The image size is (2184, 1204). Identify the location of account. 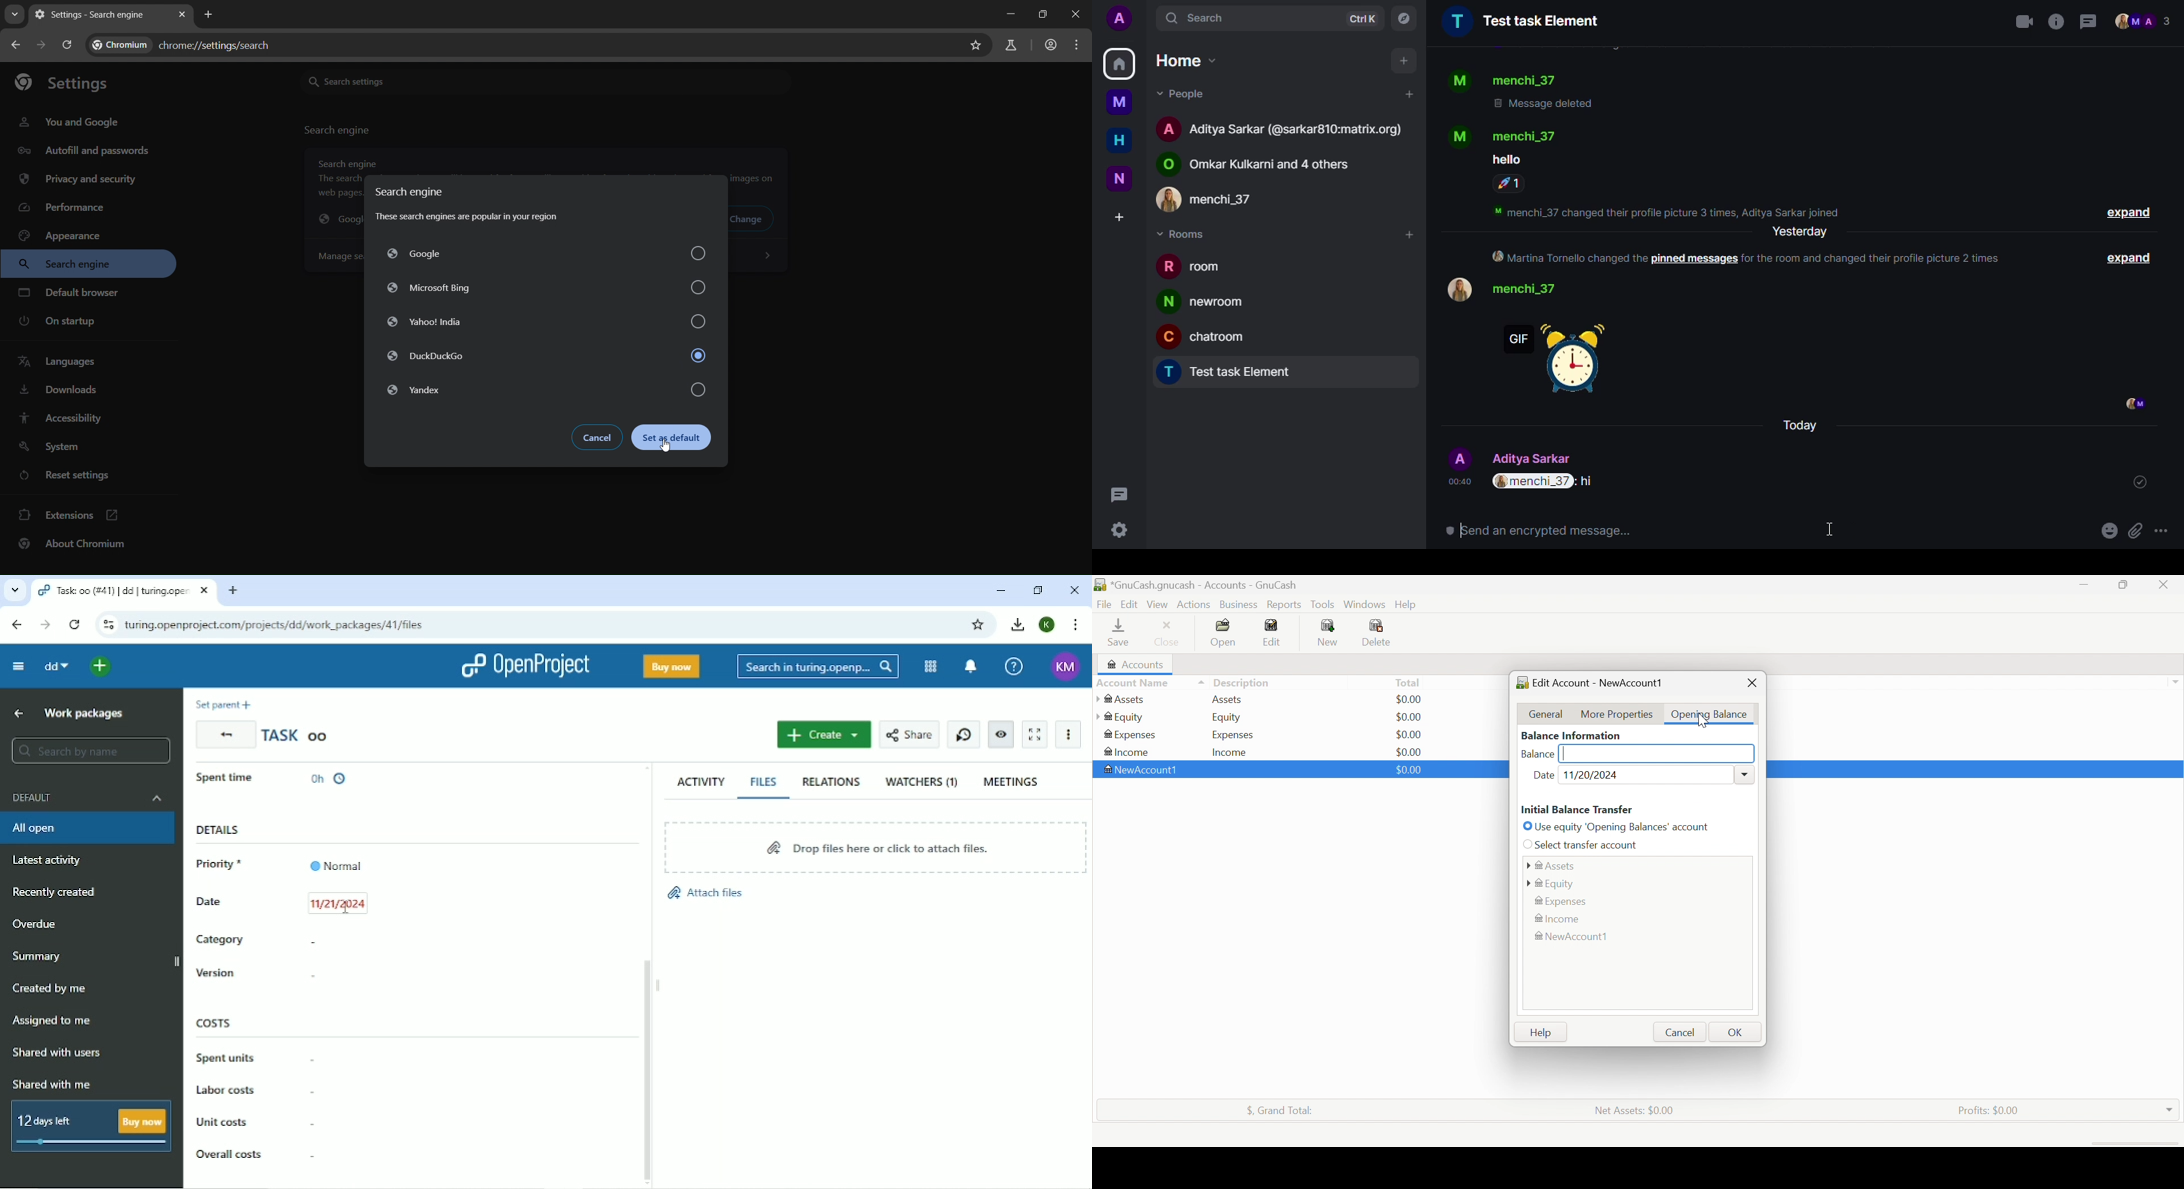
(1051, 47).